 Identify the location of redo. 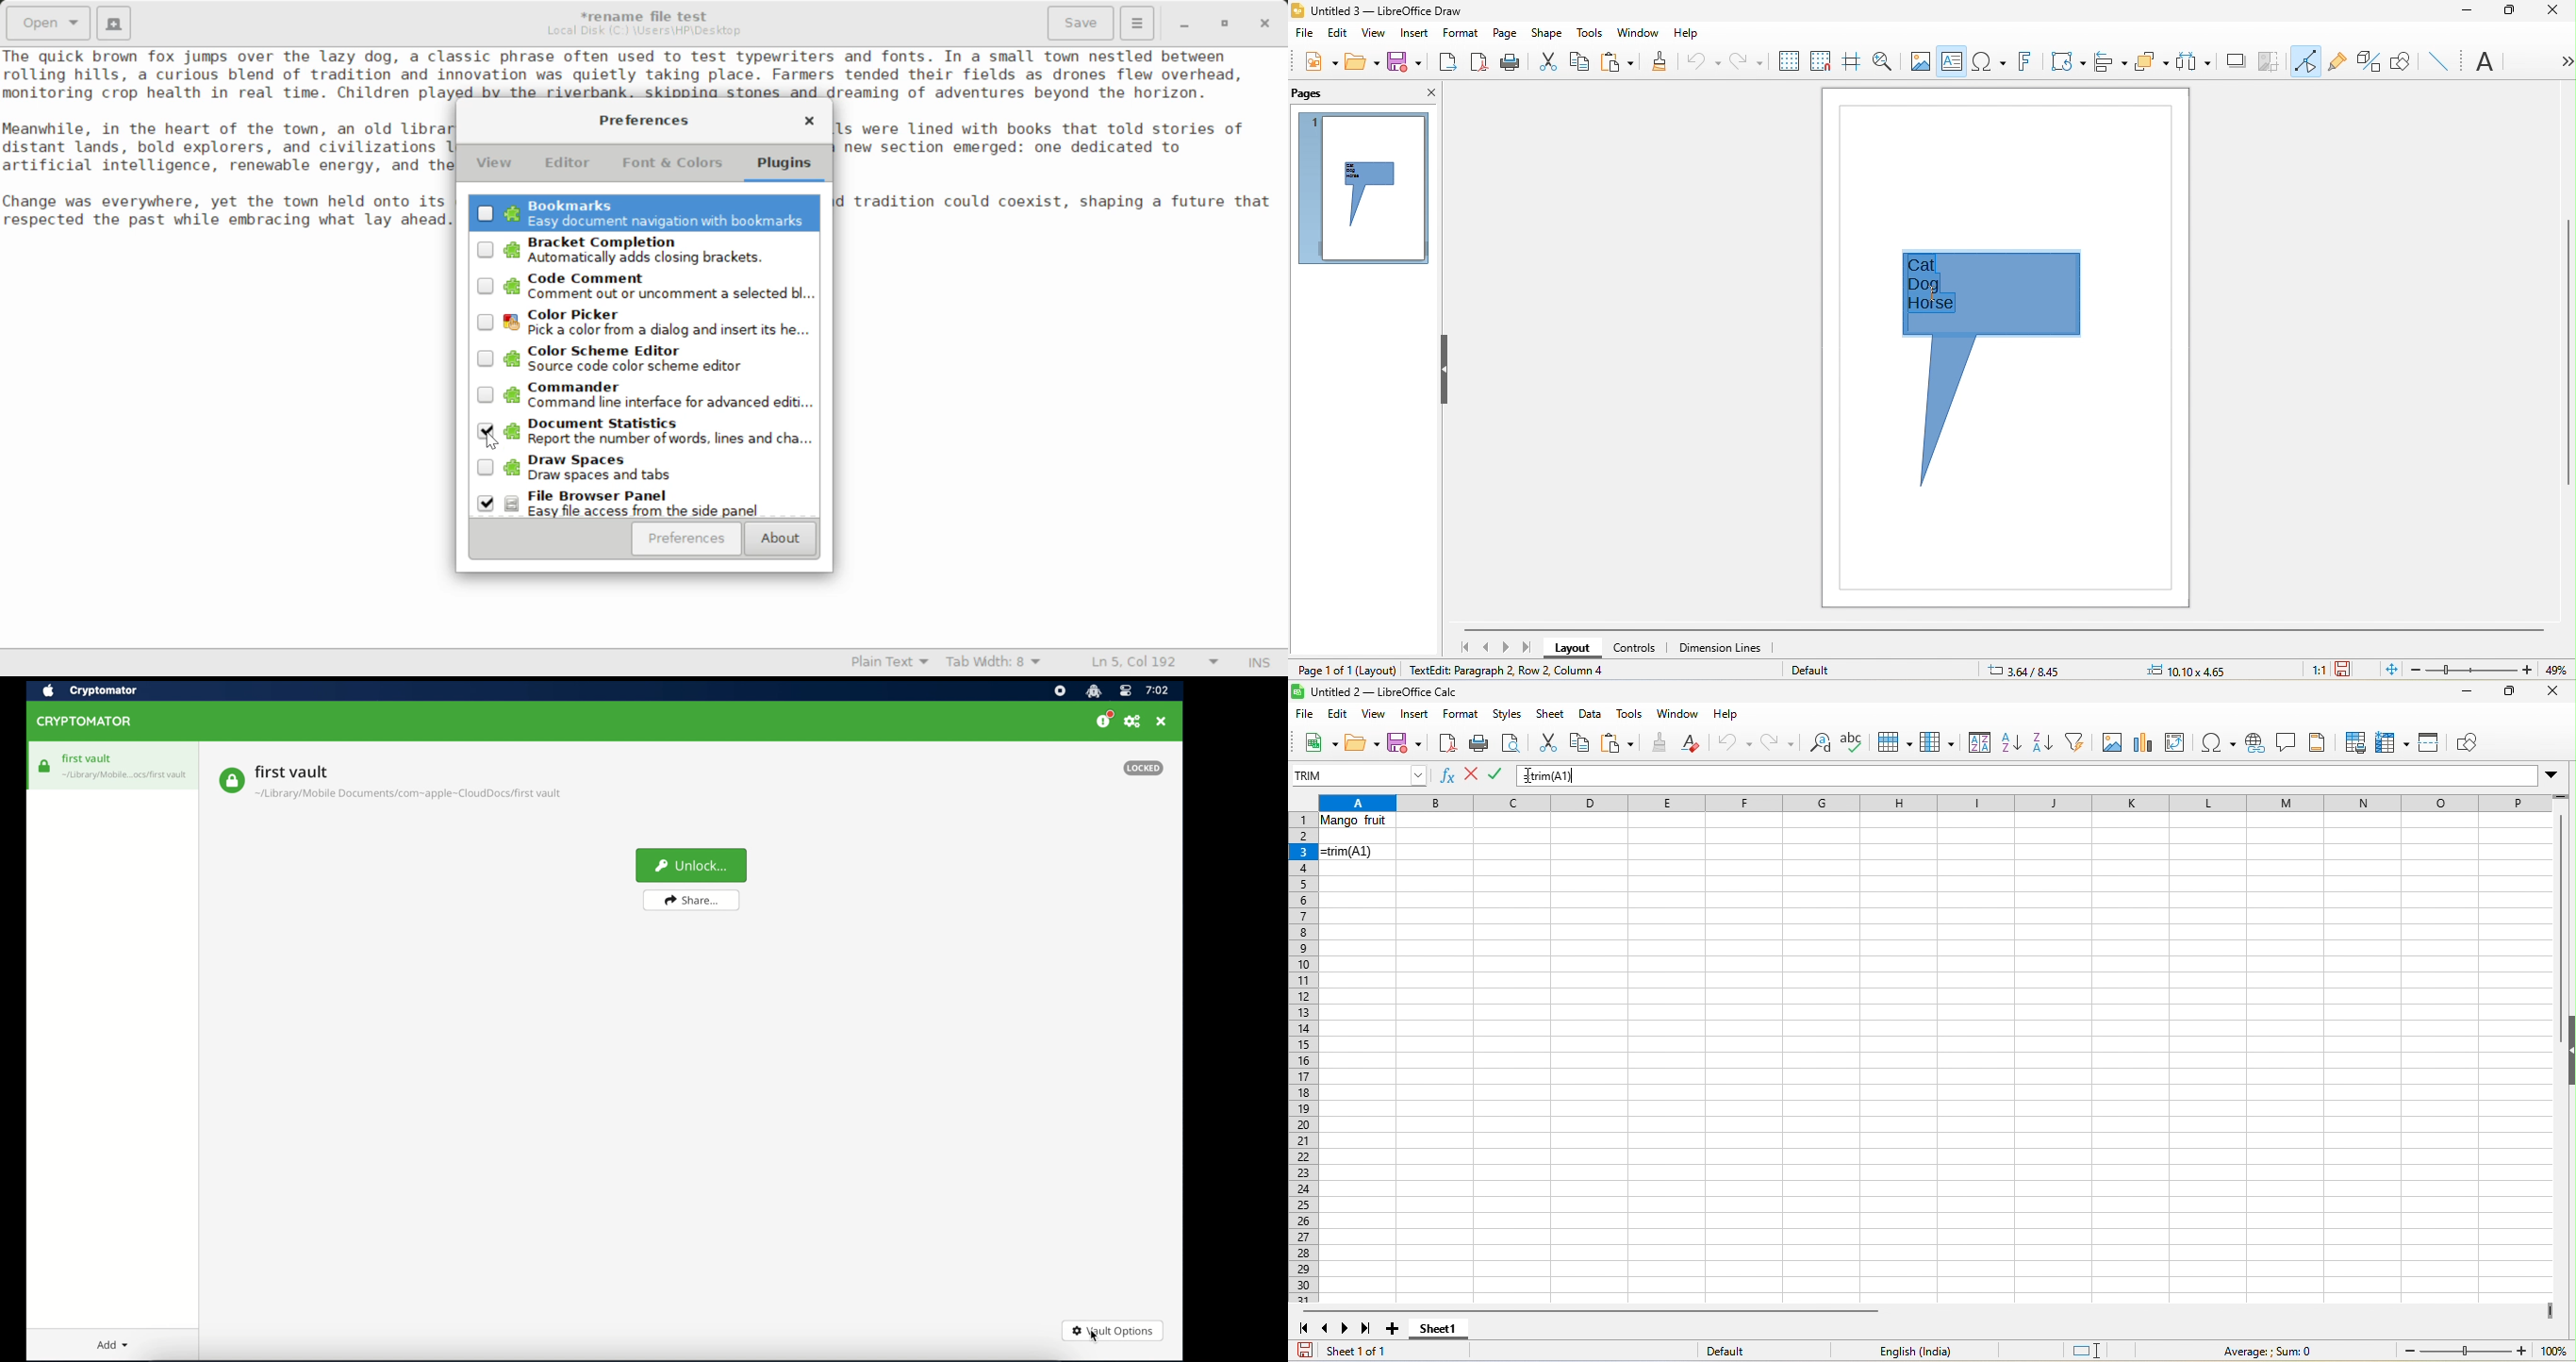
(1744, 61).